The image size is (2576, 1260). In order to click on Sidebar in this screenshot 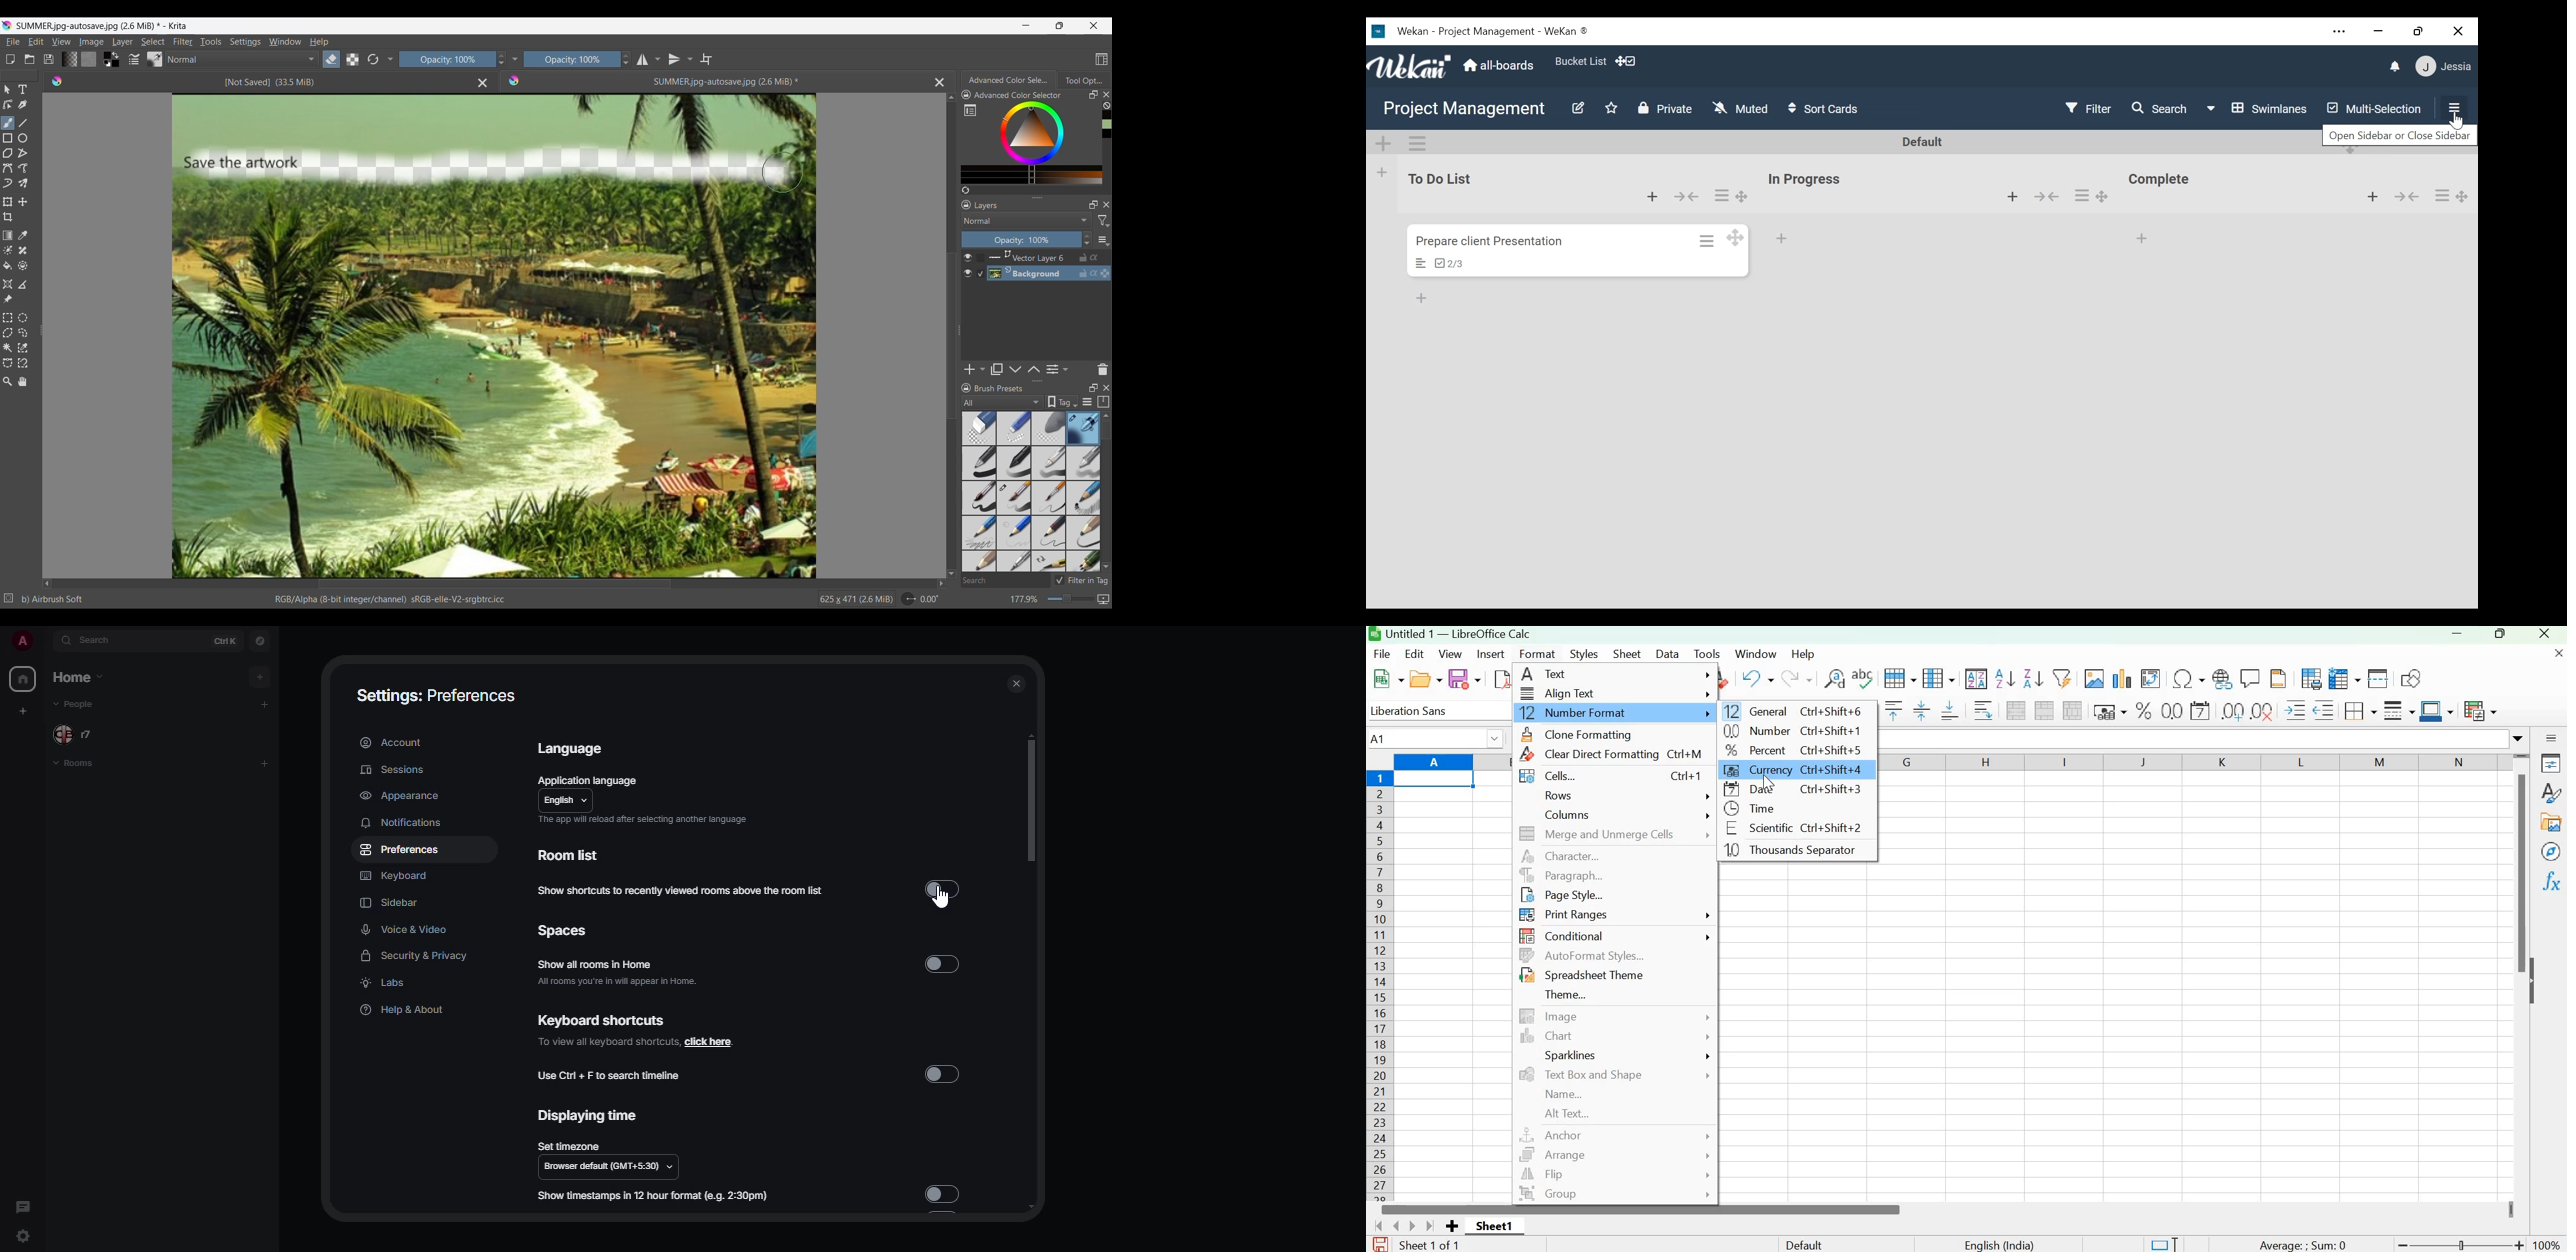, I will do `click(2452, 107)`.